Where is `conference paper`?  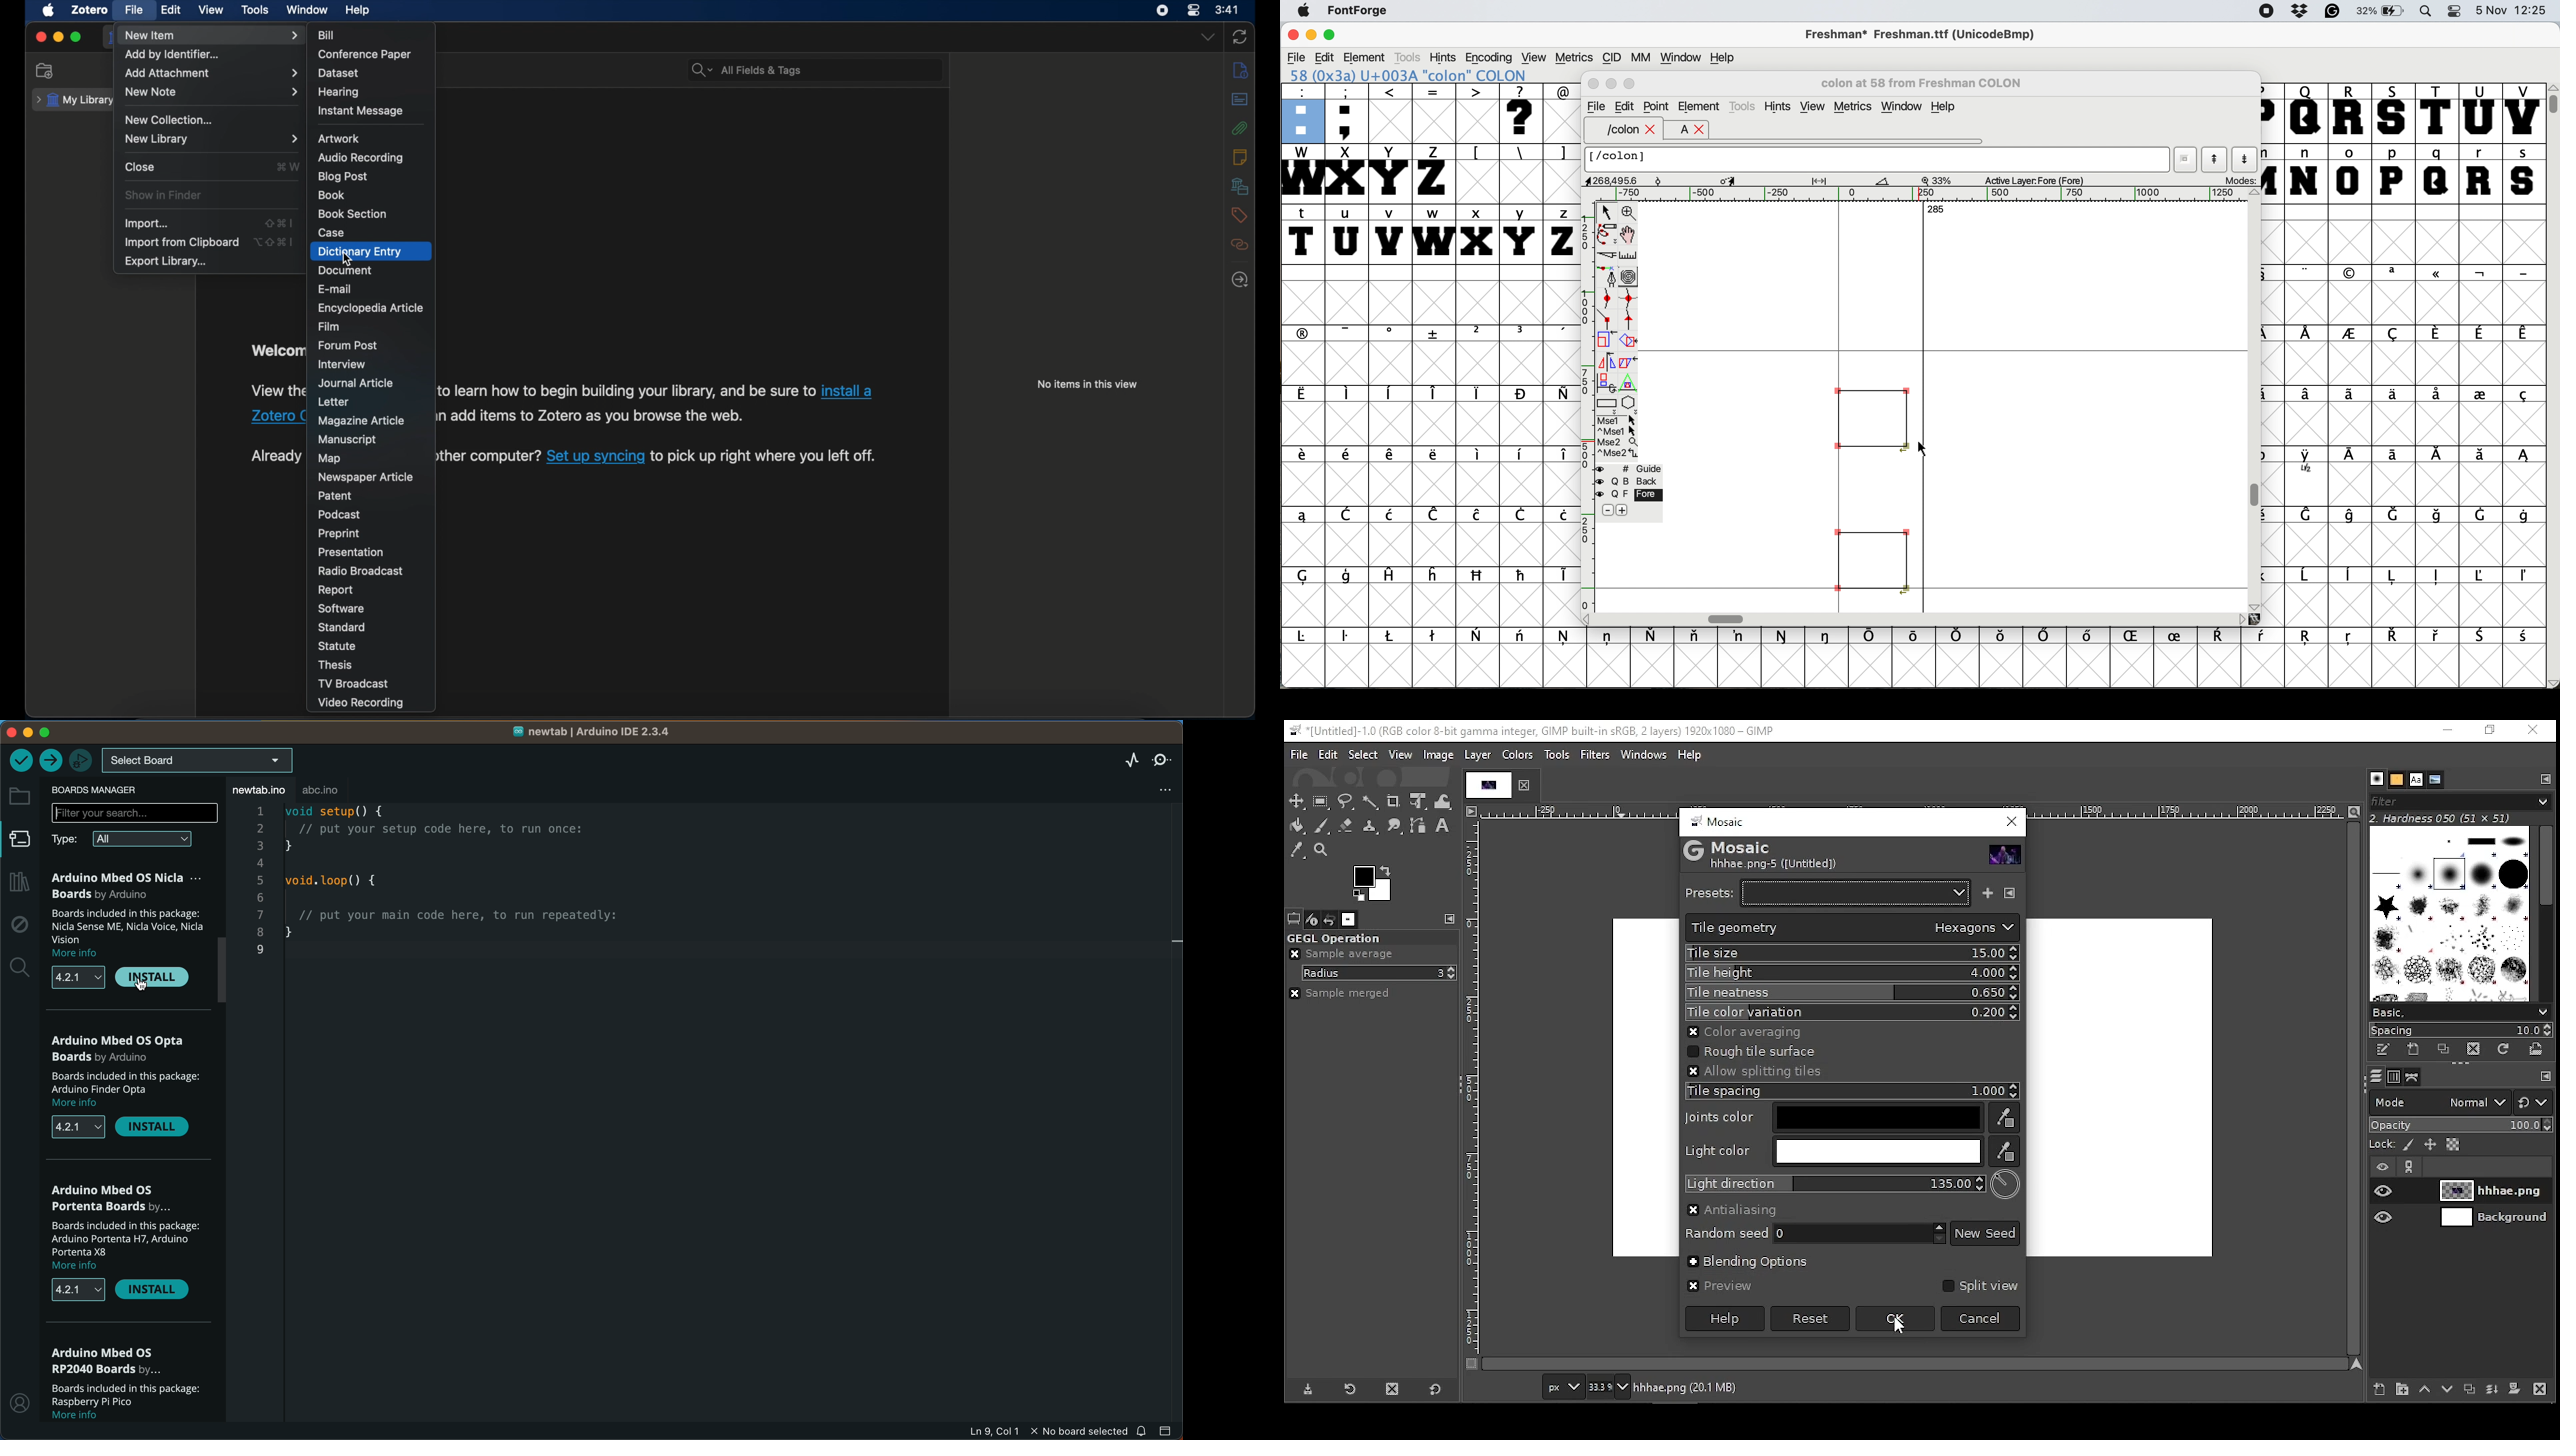 conference paper is located at coordinates (364, 55).